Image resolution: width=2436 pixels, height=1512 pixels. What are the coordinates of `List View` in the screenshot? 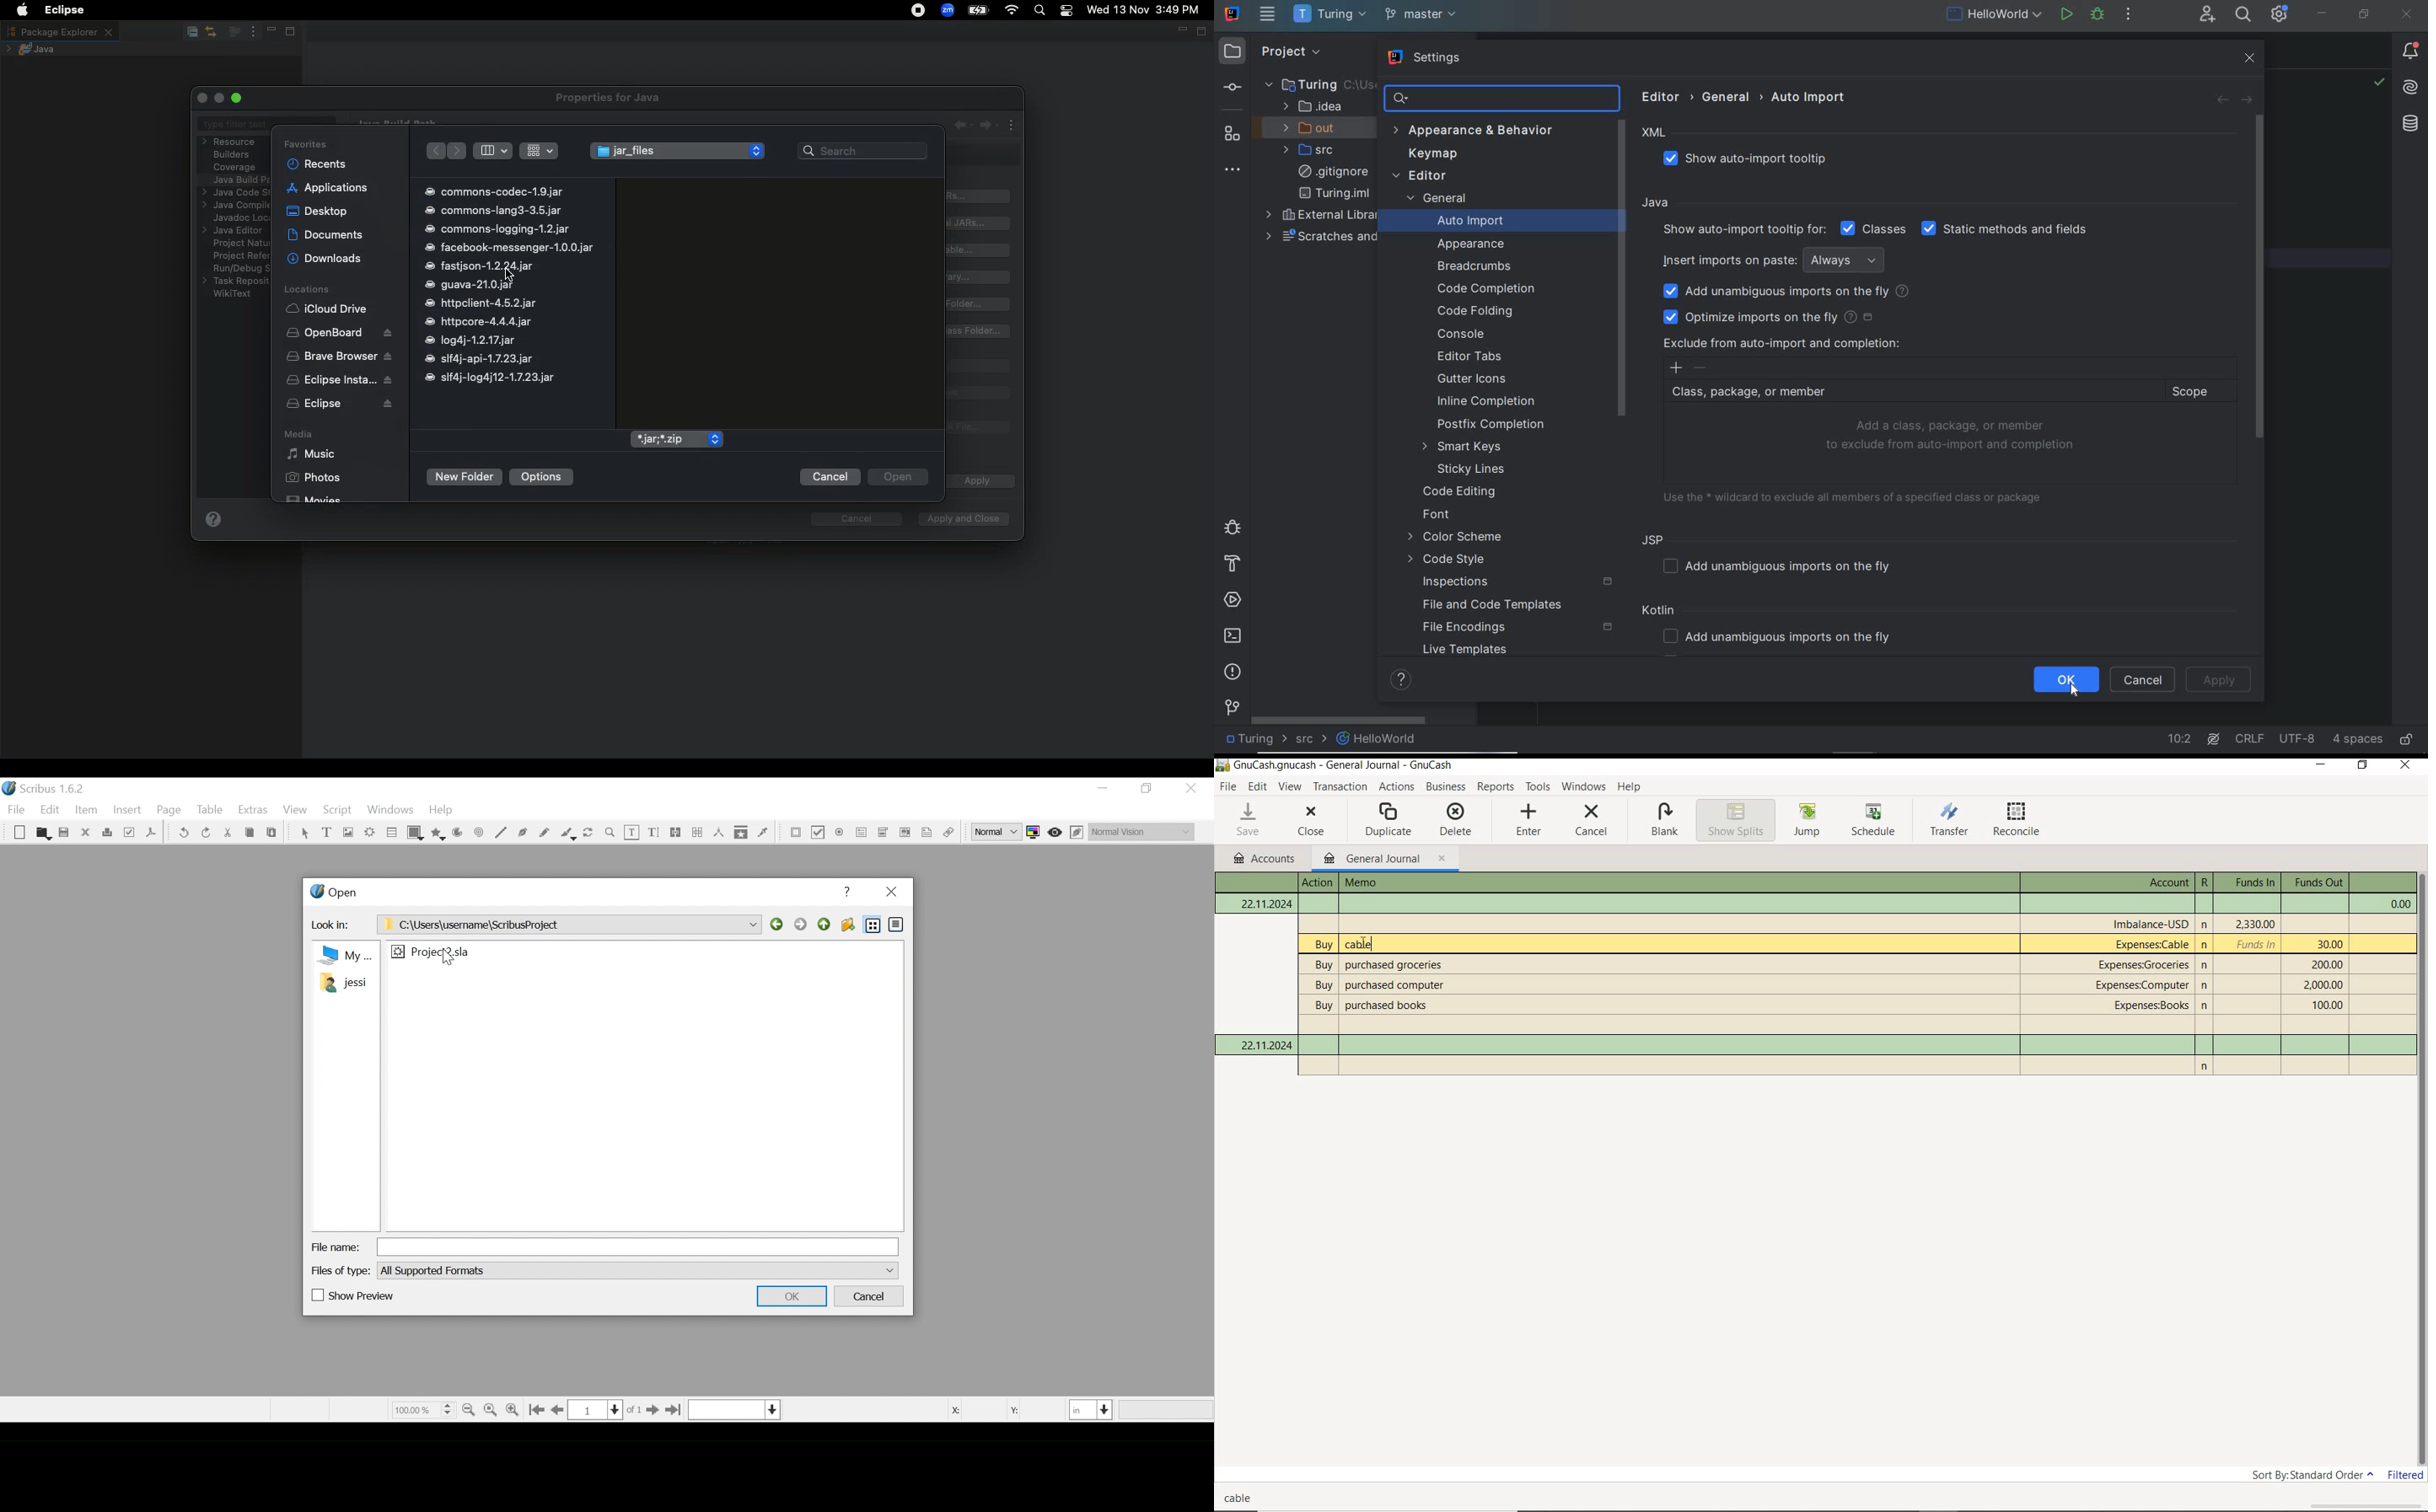 It's located at (873, 925).